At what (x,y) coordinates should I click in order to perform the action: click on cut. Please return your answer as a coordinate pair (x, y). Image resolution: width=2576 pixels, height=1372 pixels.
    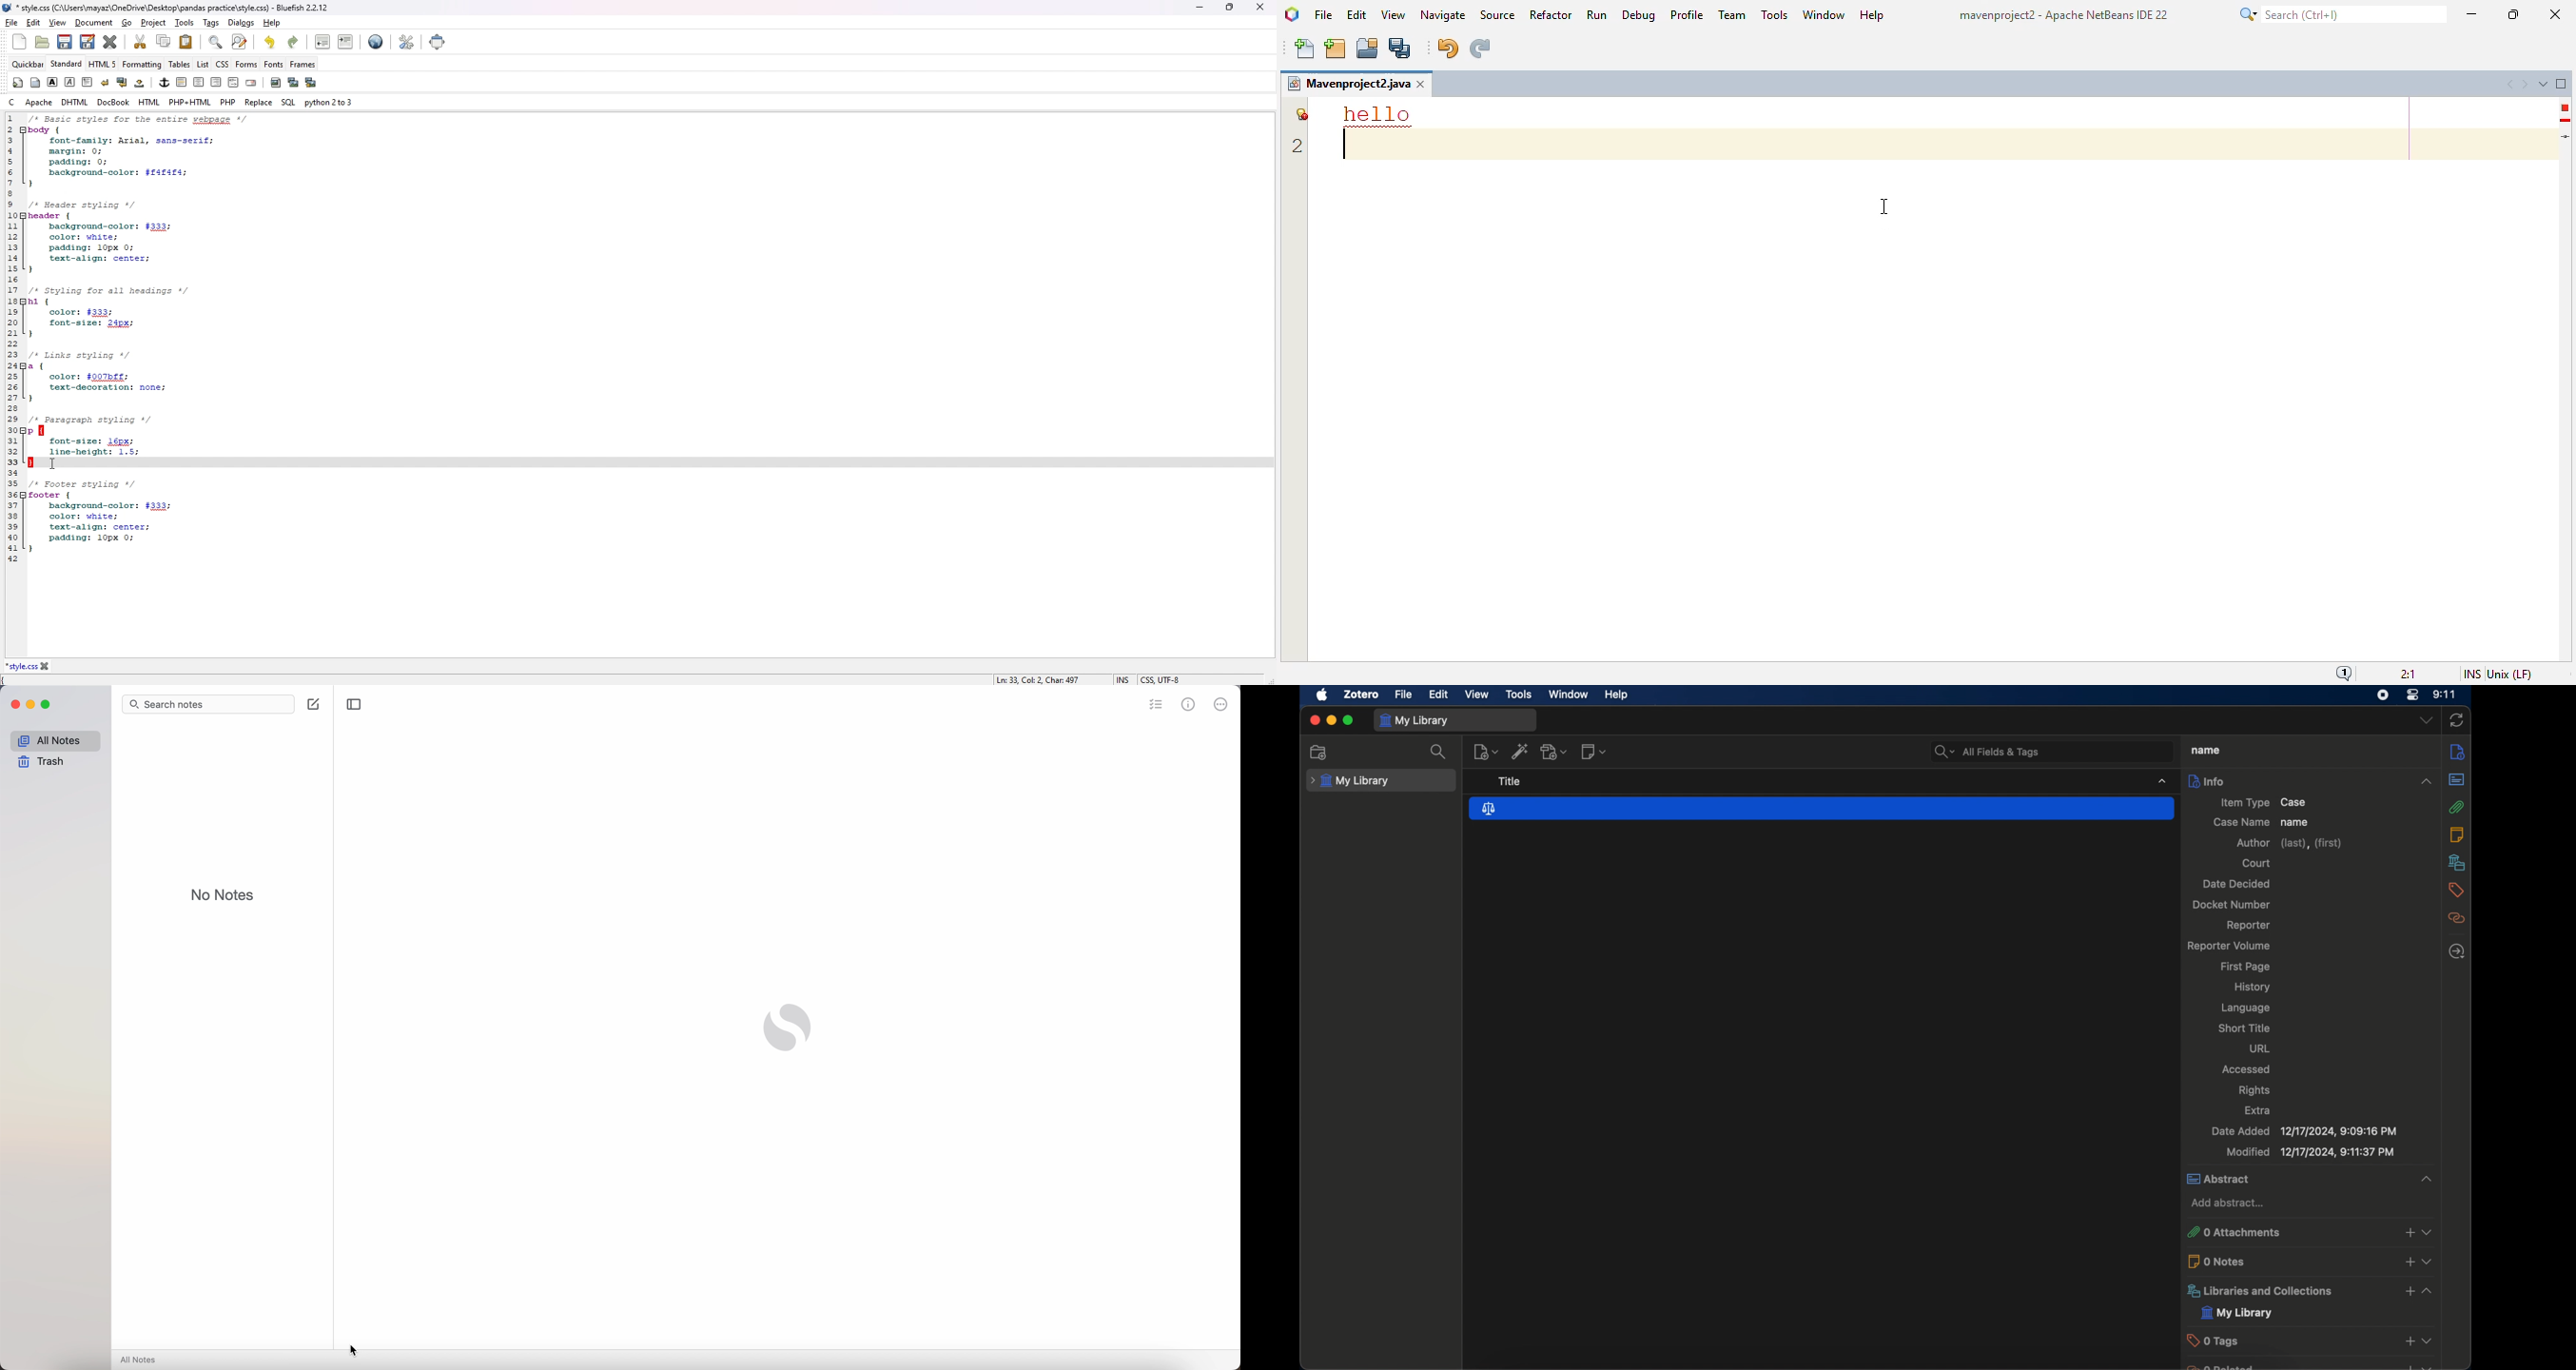
    Looking at the image, I should click on (140, 41).